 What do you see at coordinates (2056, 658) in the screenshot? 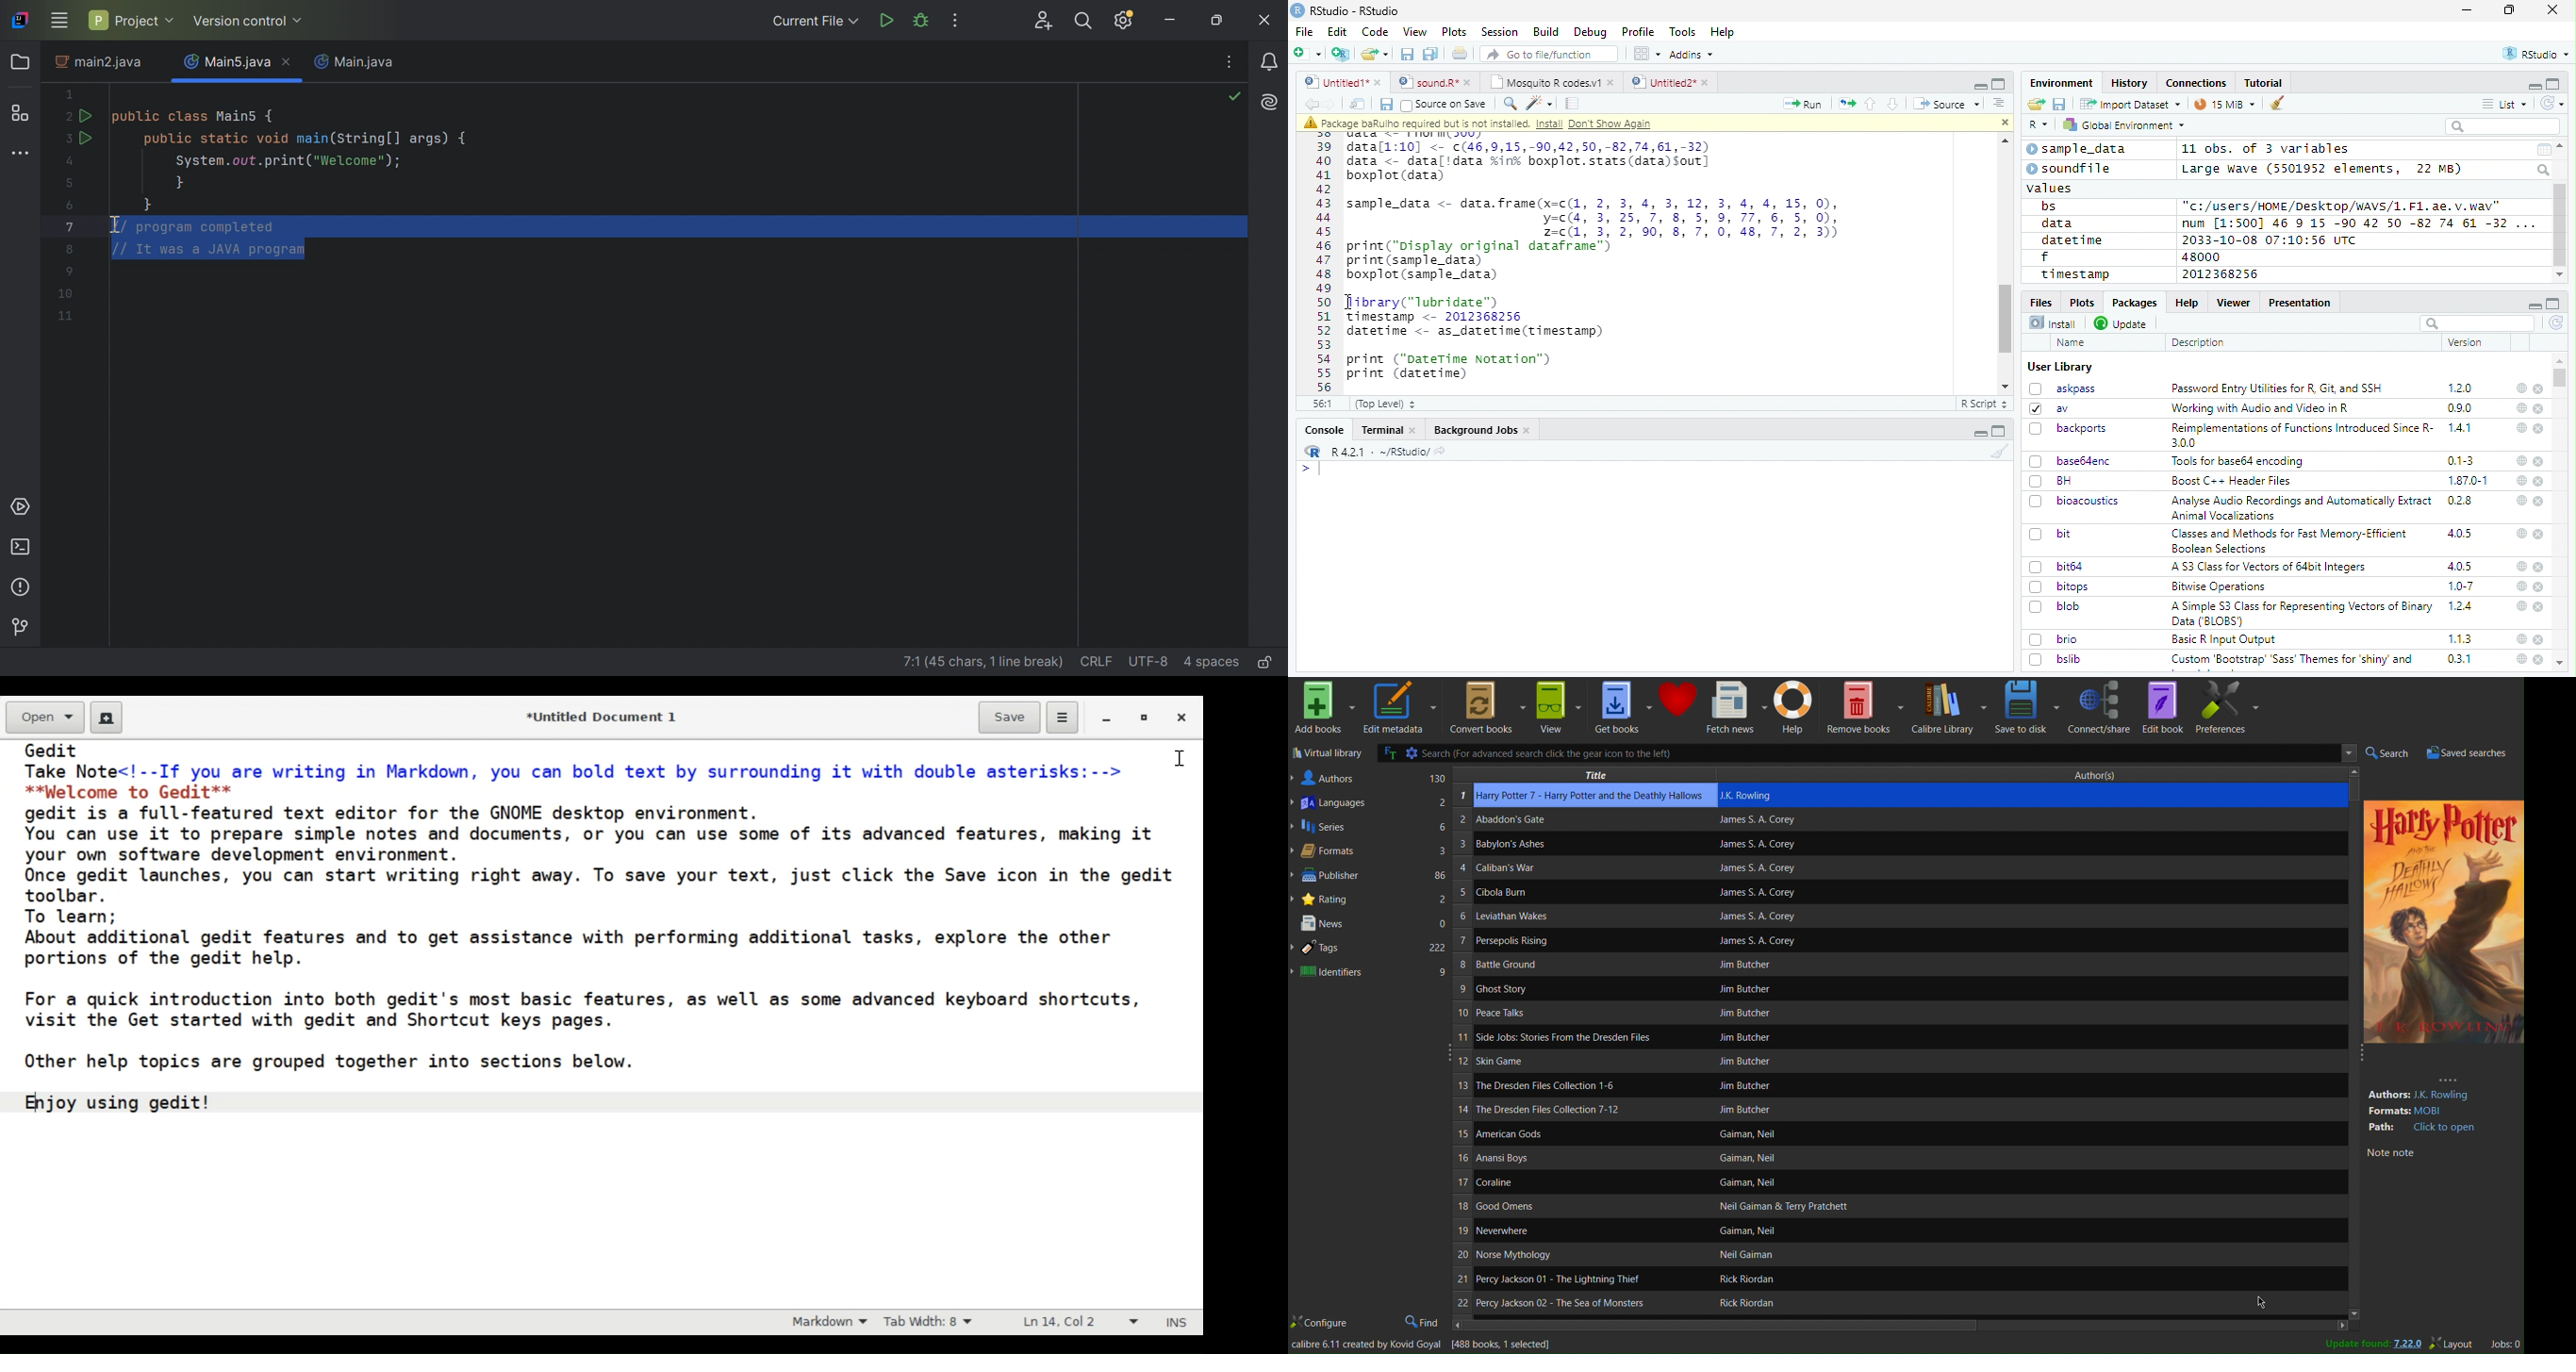
I see `bslib` at bounding box center [2056, 658].